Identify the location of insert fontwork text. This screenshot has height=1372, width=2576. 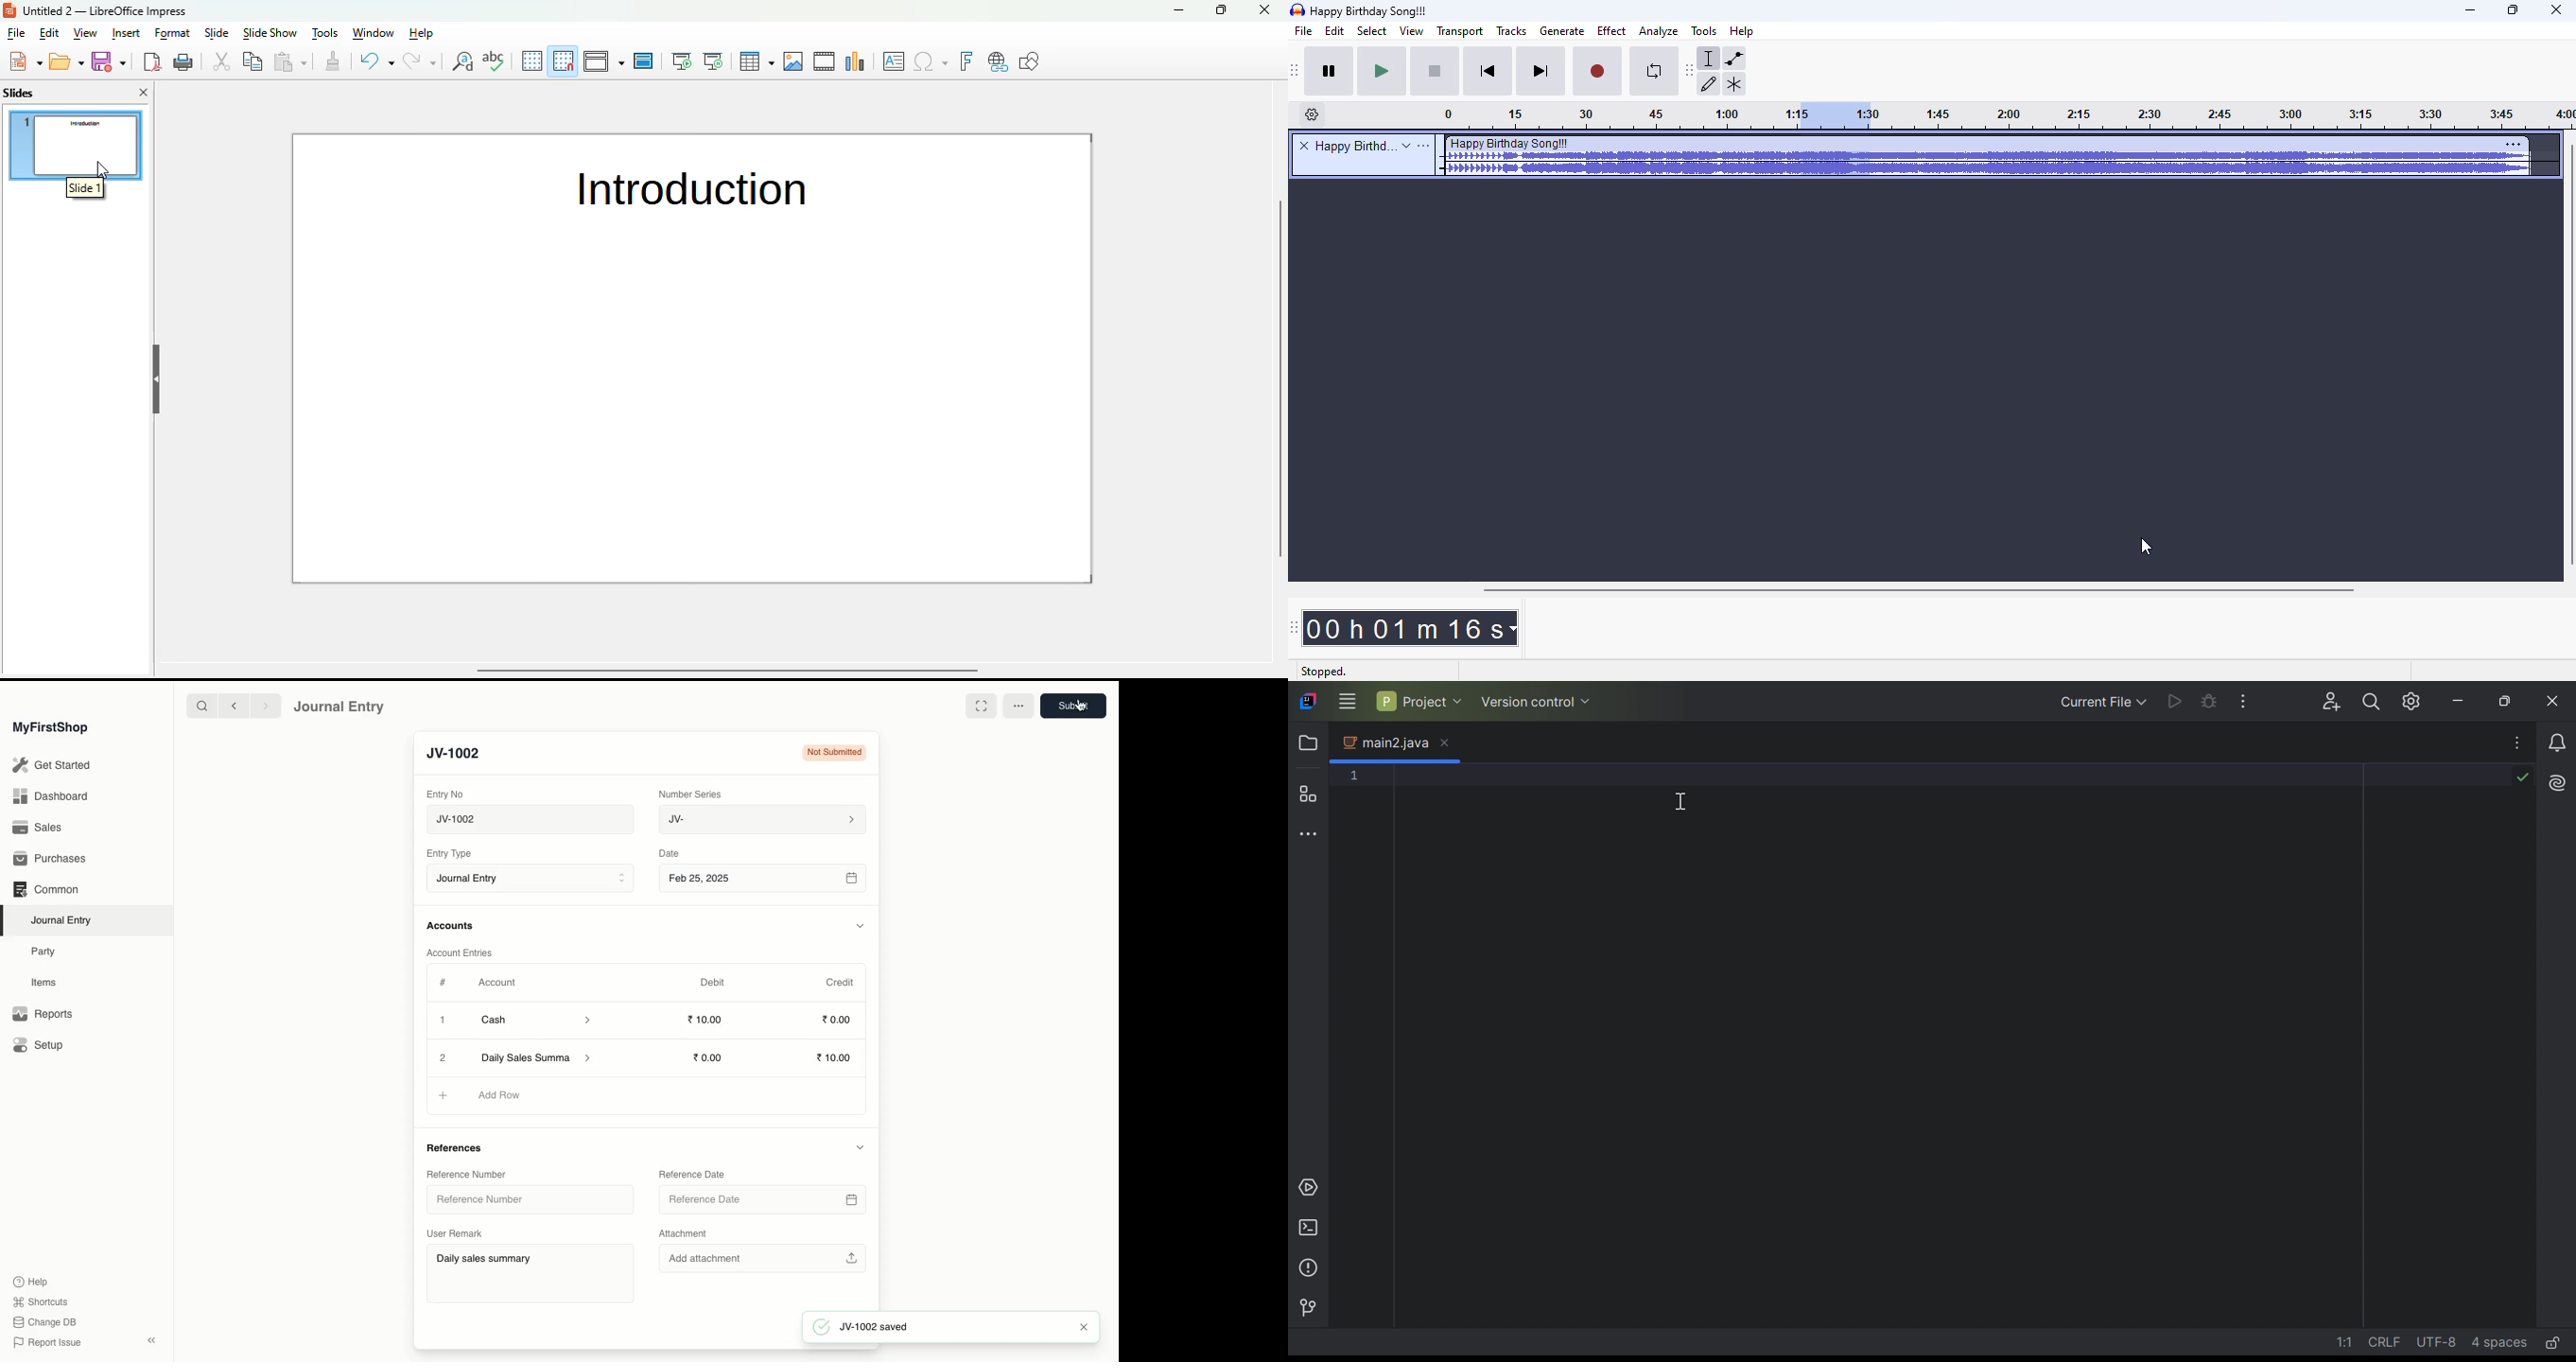
(966, 61).